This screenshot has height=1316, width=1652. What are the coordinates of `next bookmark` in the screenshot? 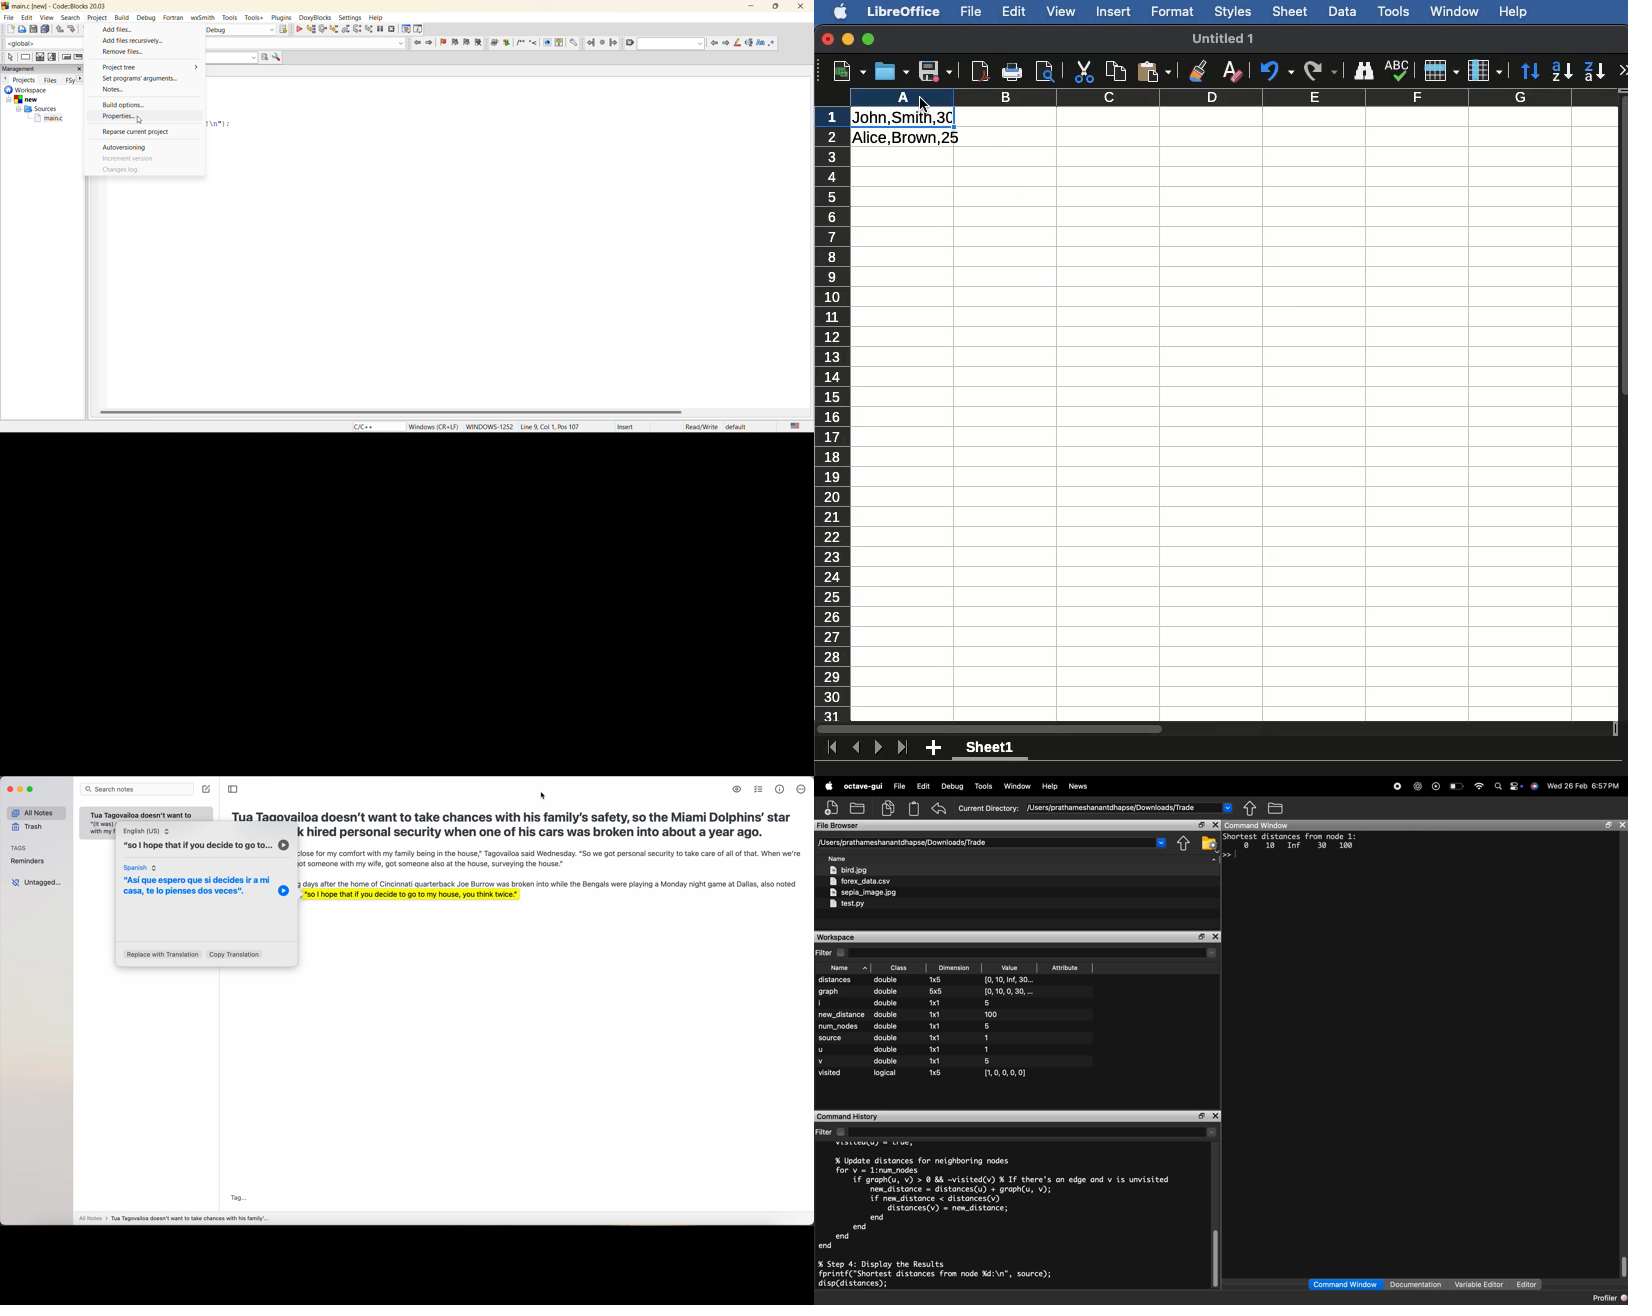 It's located at (466, 42).